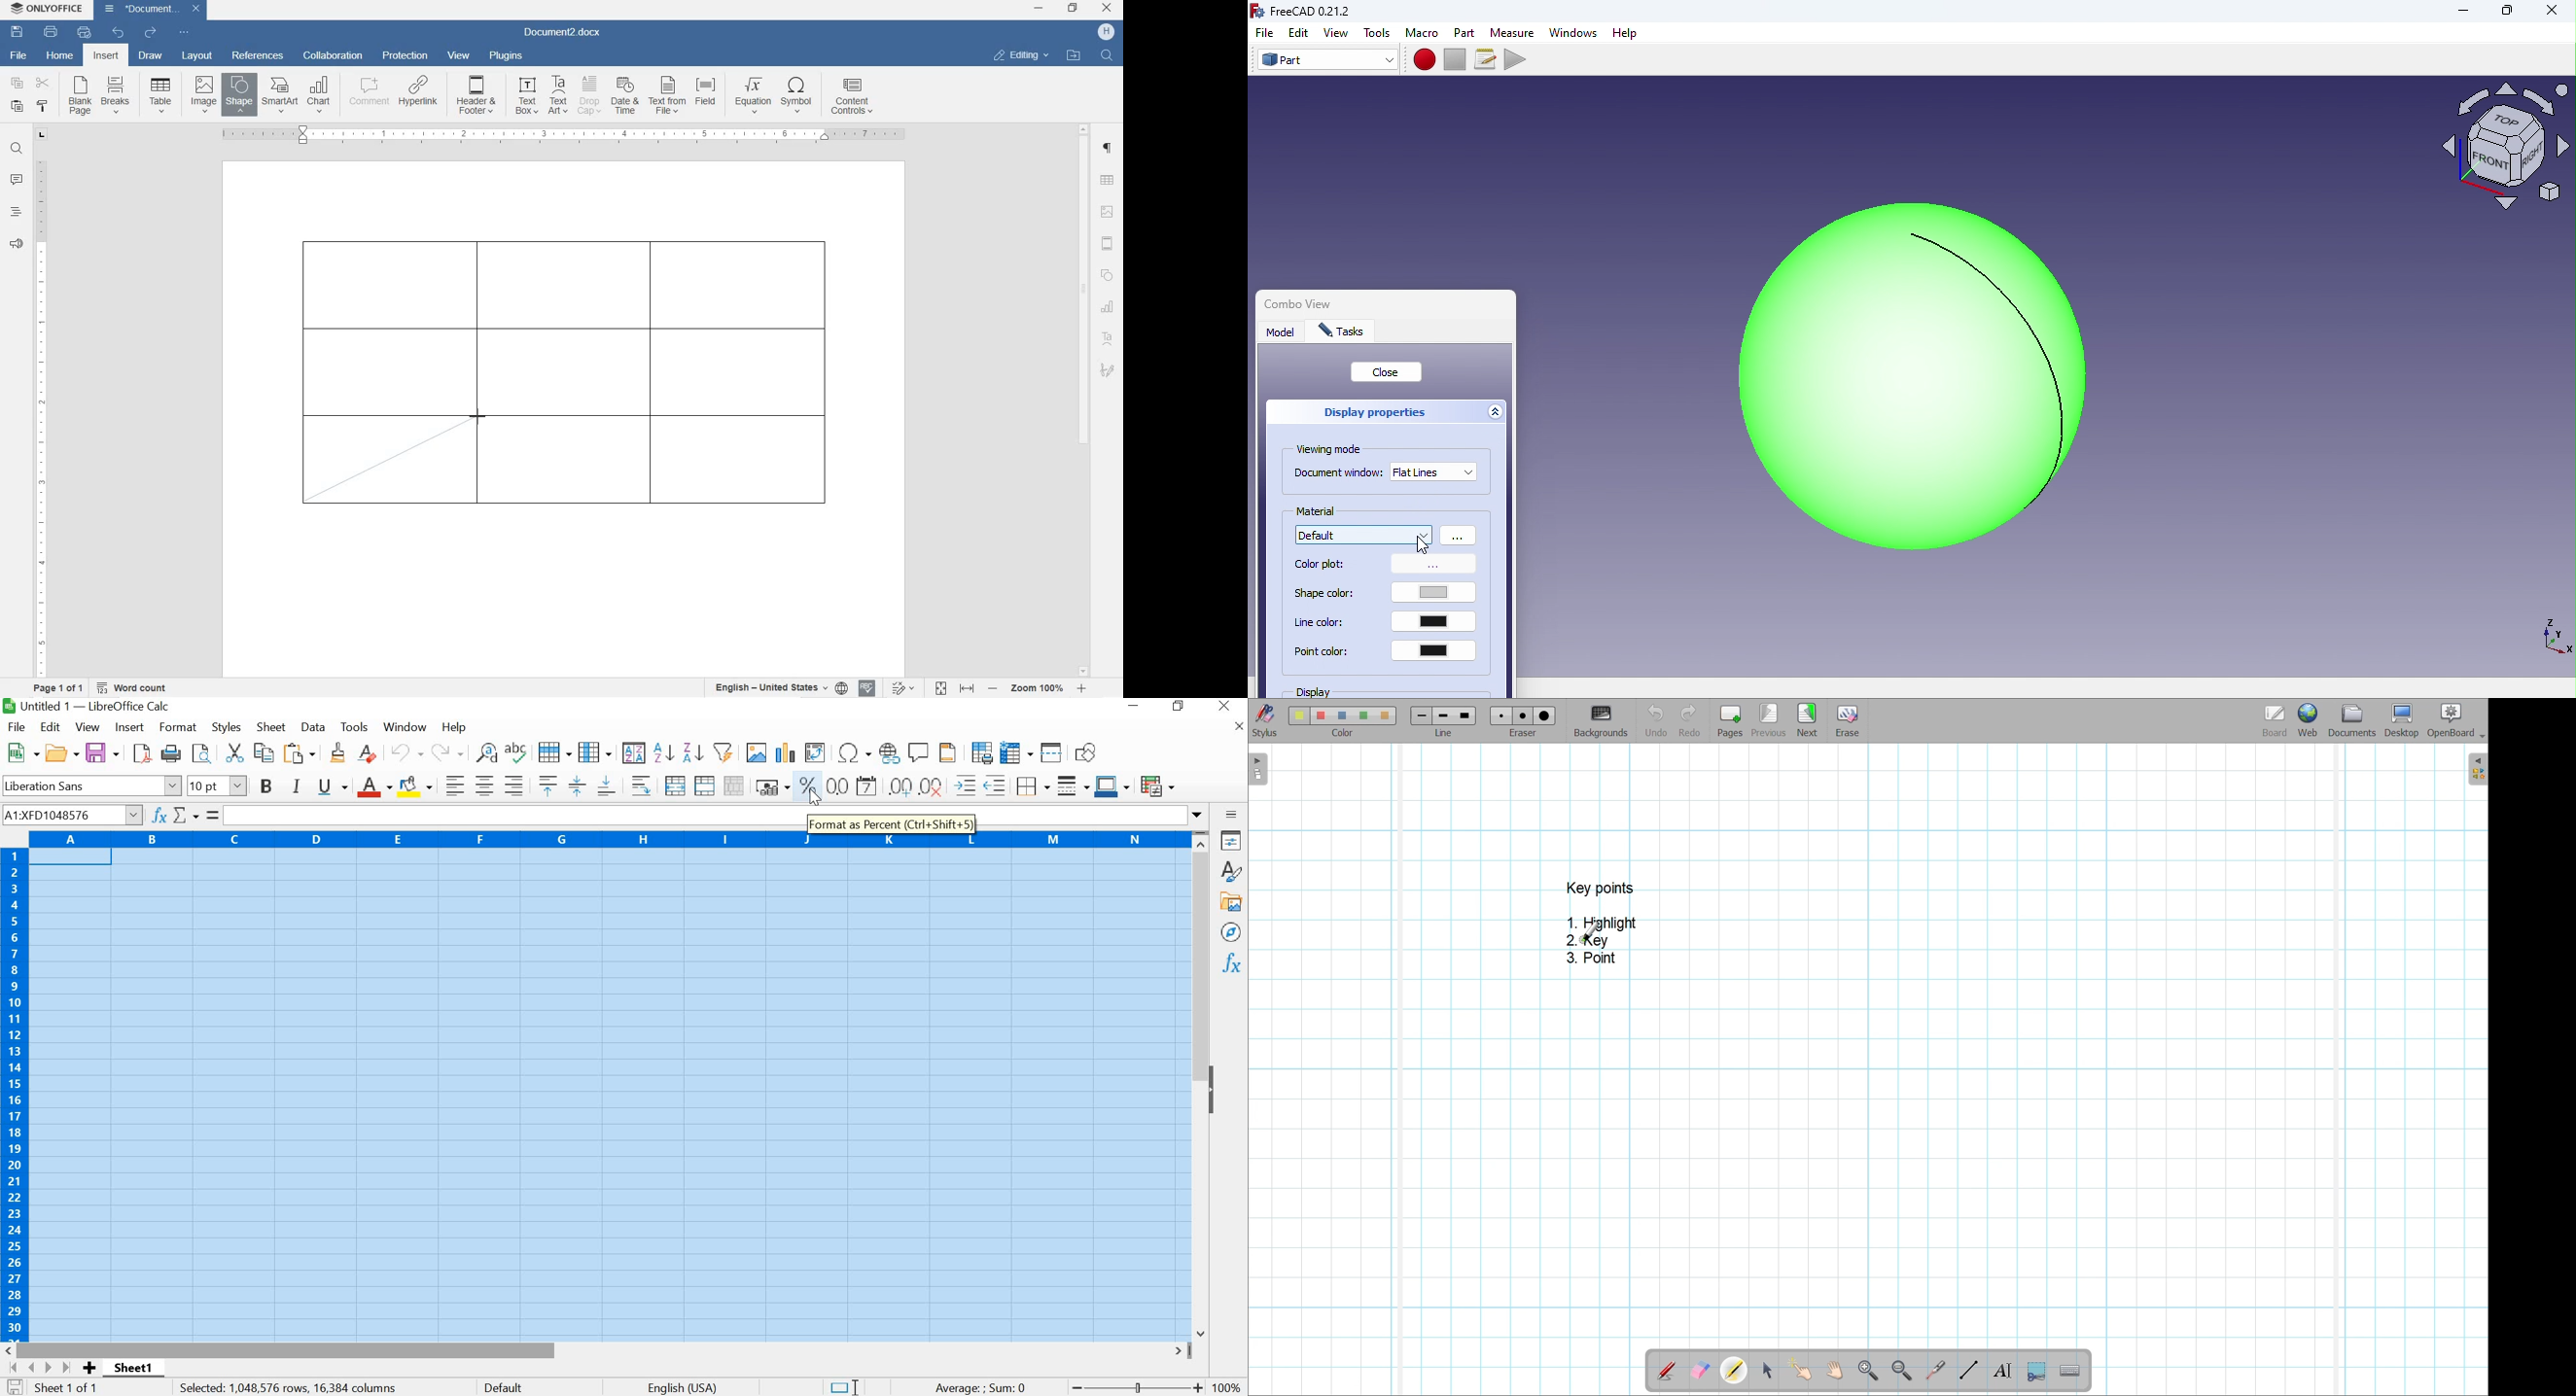 The image size is (2576, 1400). I want to click on Decrease Indent, so click(996, 784).